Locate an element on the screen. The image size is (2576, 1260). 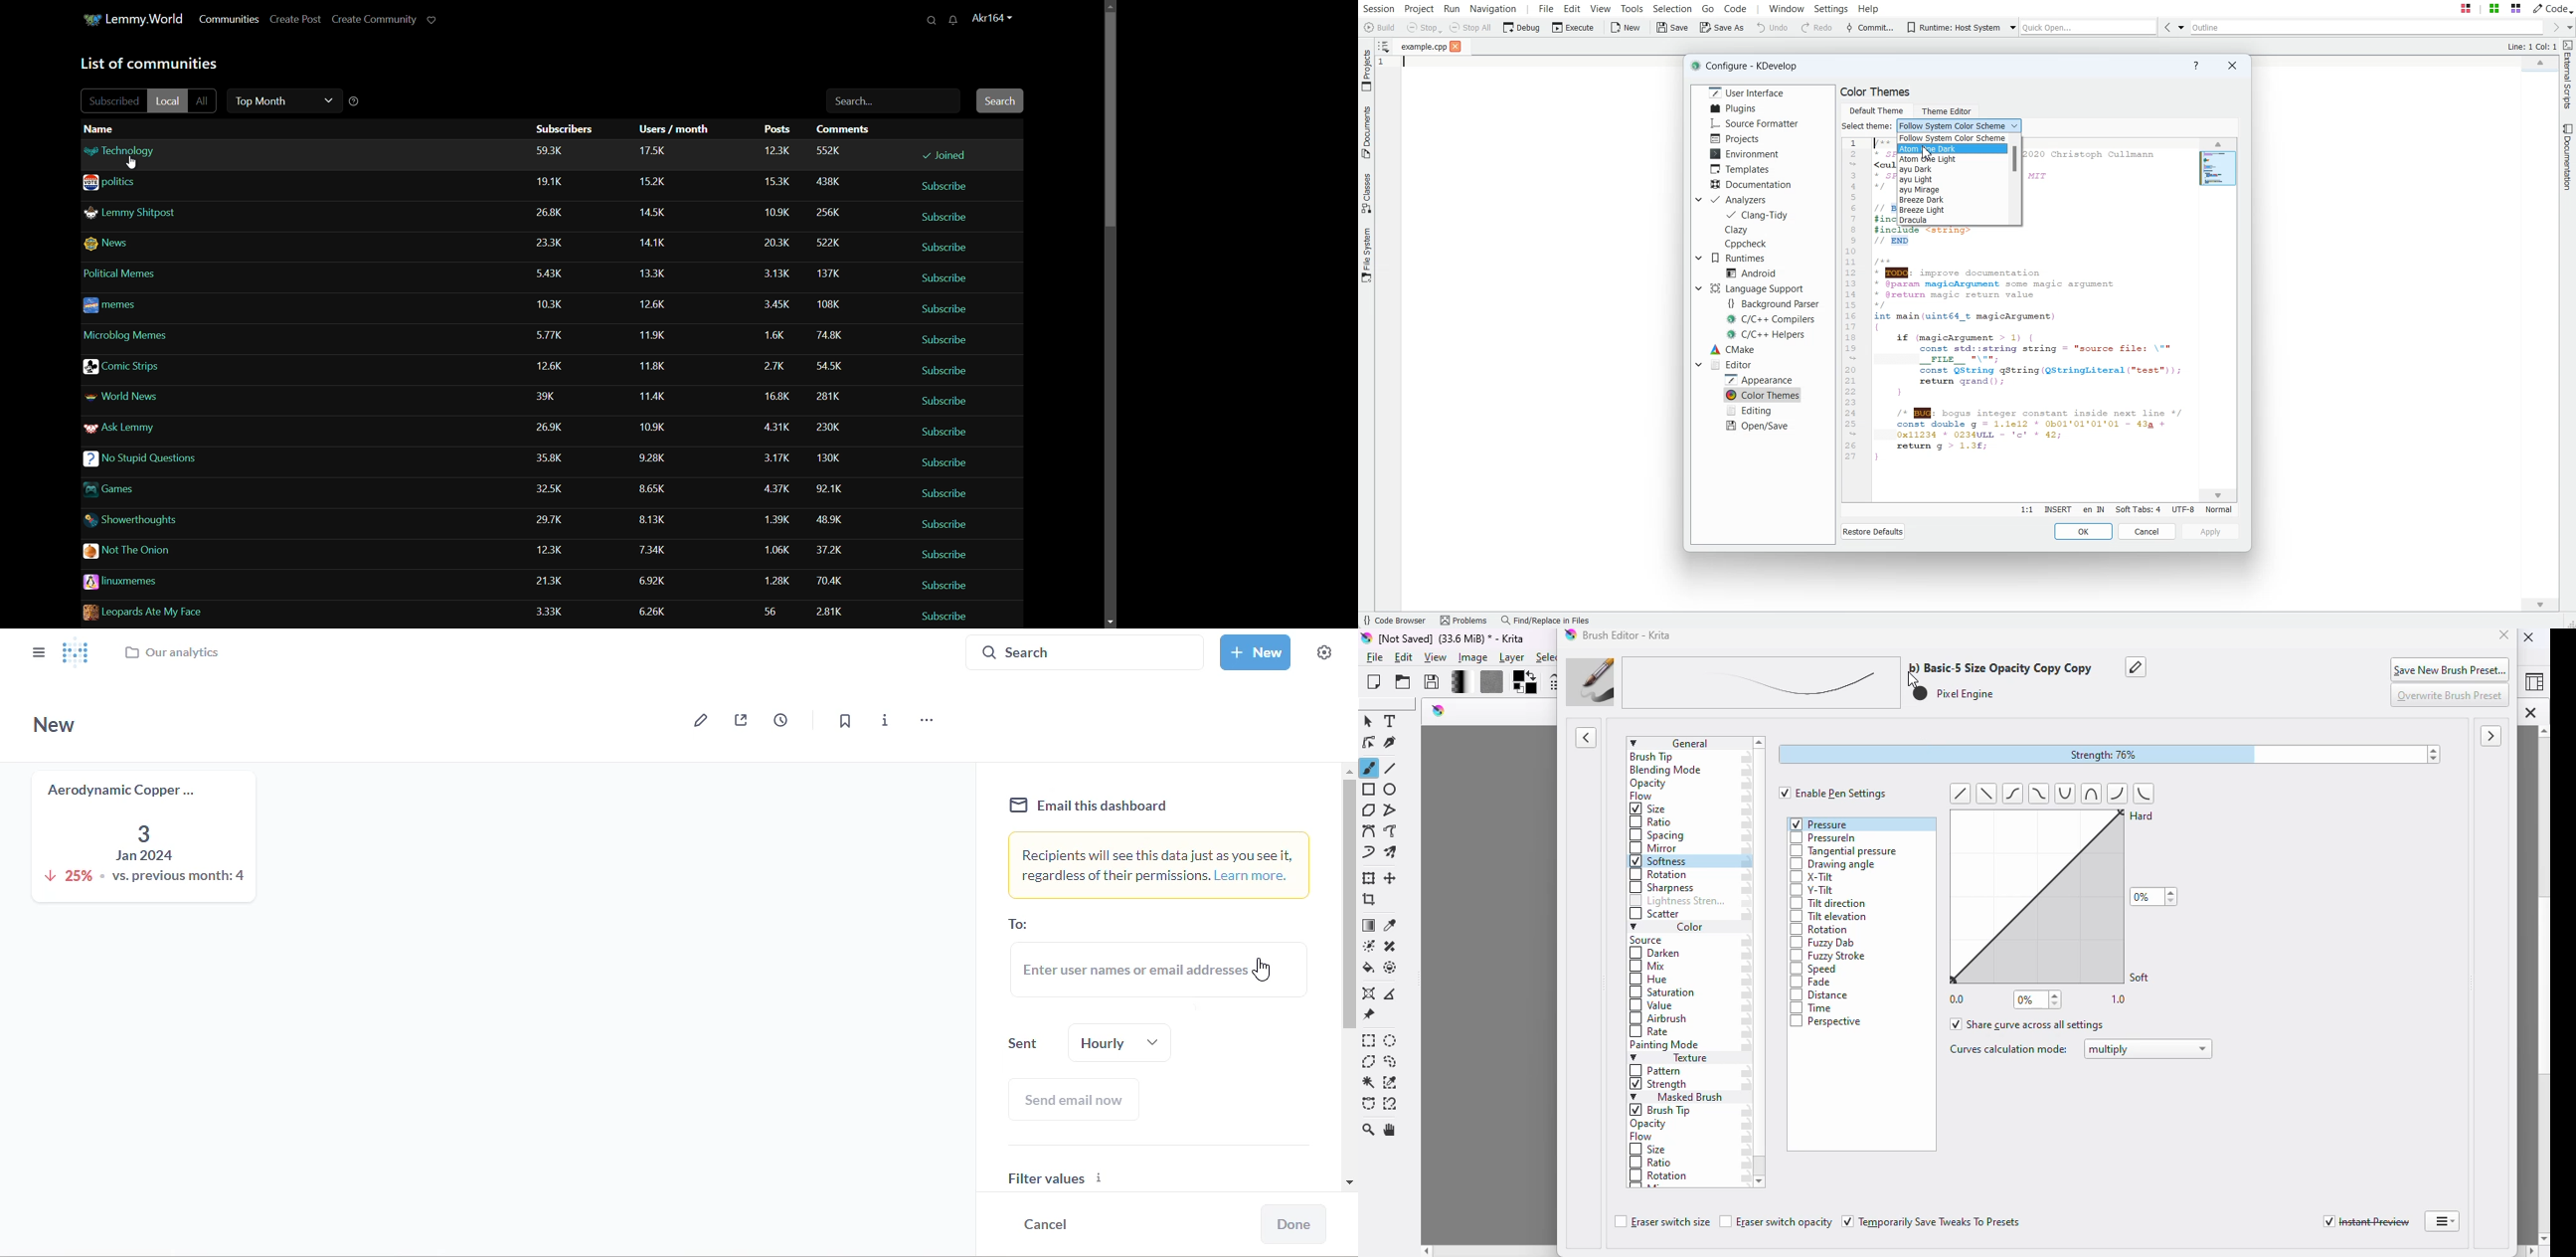
subscribers is located at coordinates (566, 129).